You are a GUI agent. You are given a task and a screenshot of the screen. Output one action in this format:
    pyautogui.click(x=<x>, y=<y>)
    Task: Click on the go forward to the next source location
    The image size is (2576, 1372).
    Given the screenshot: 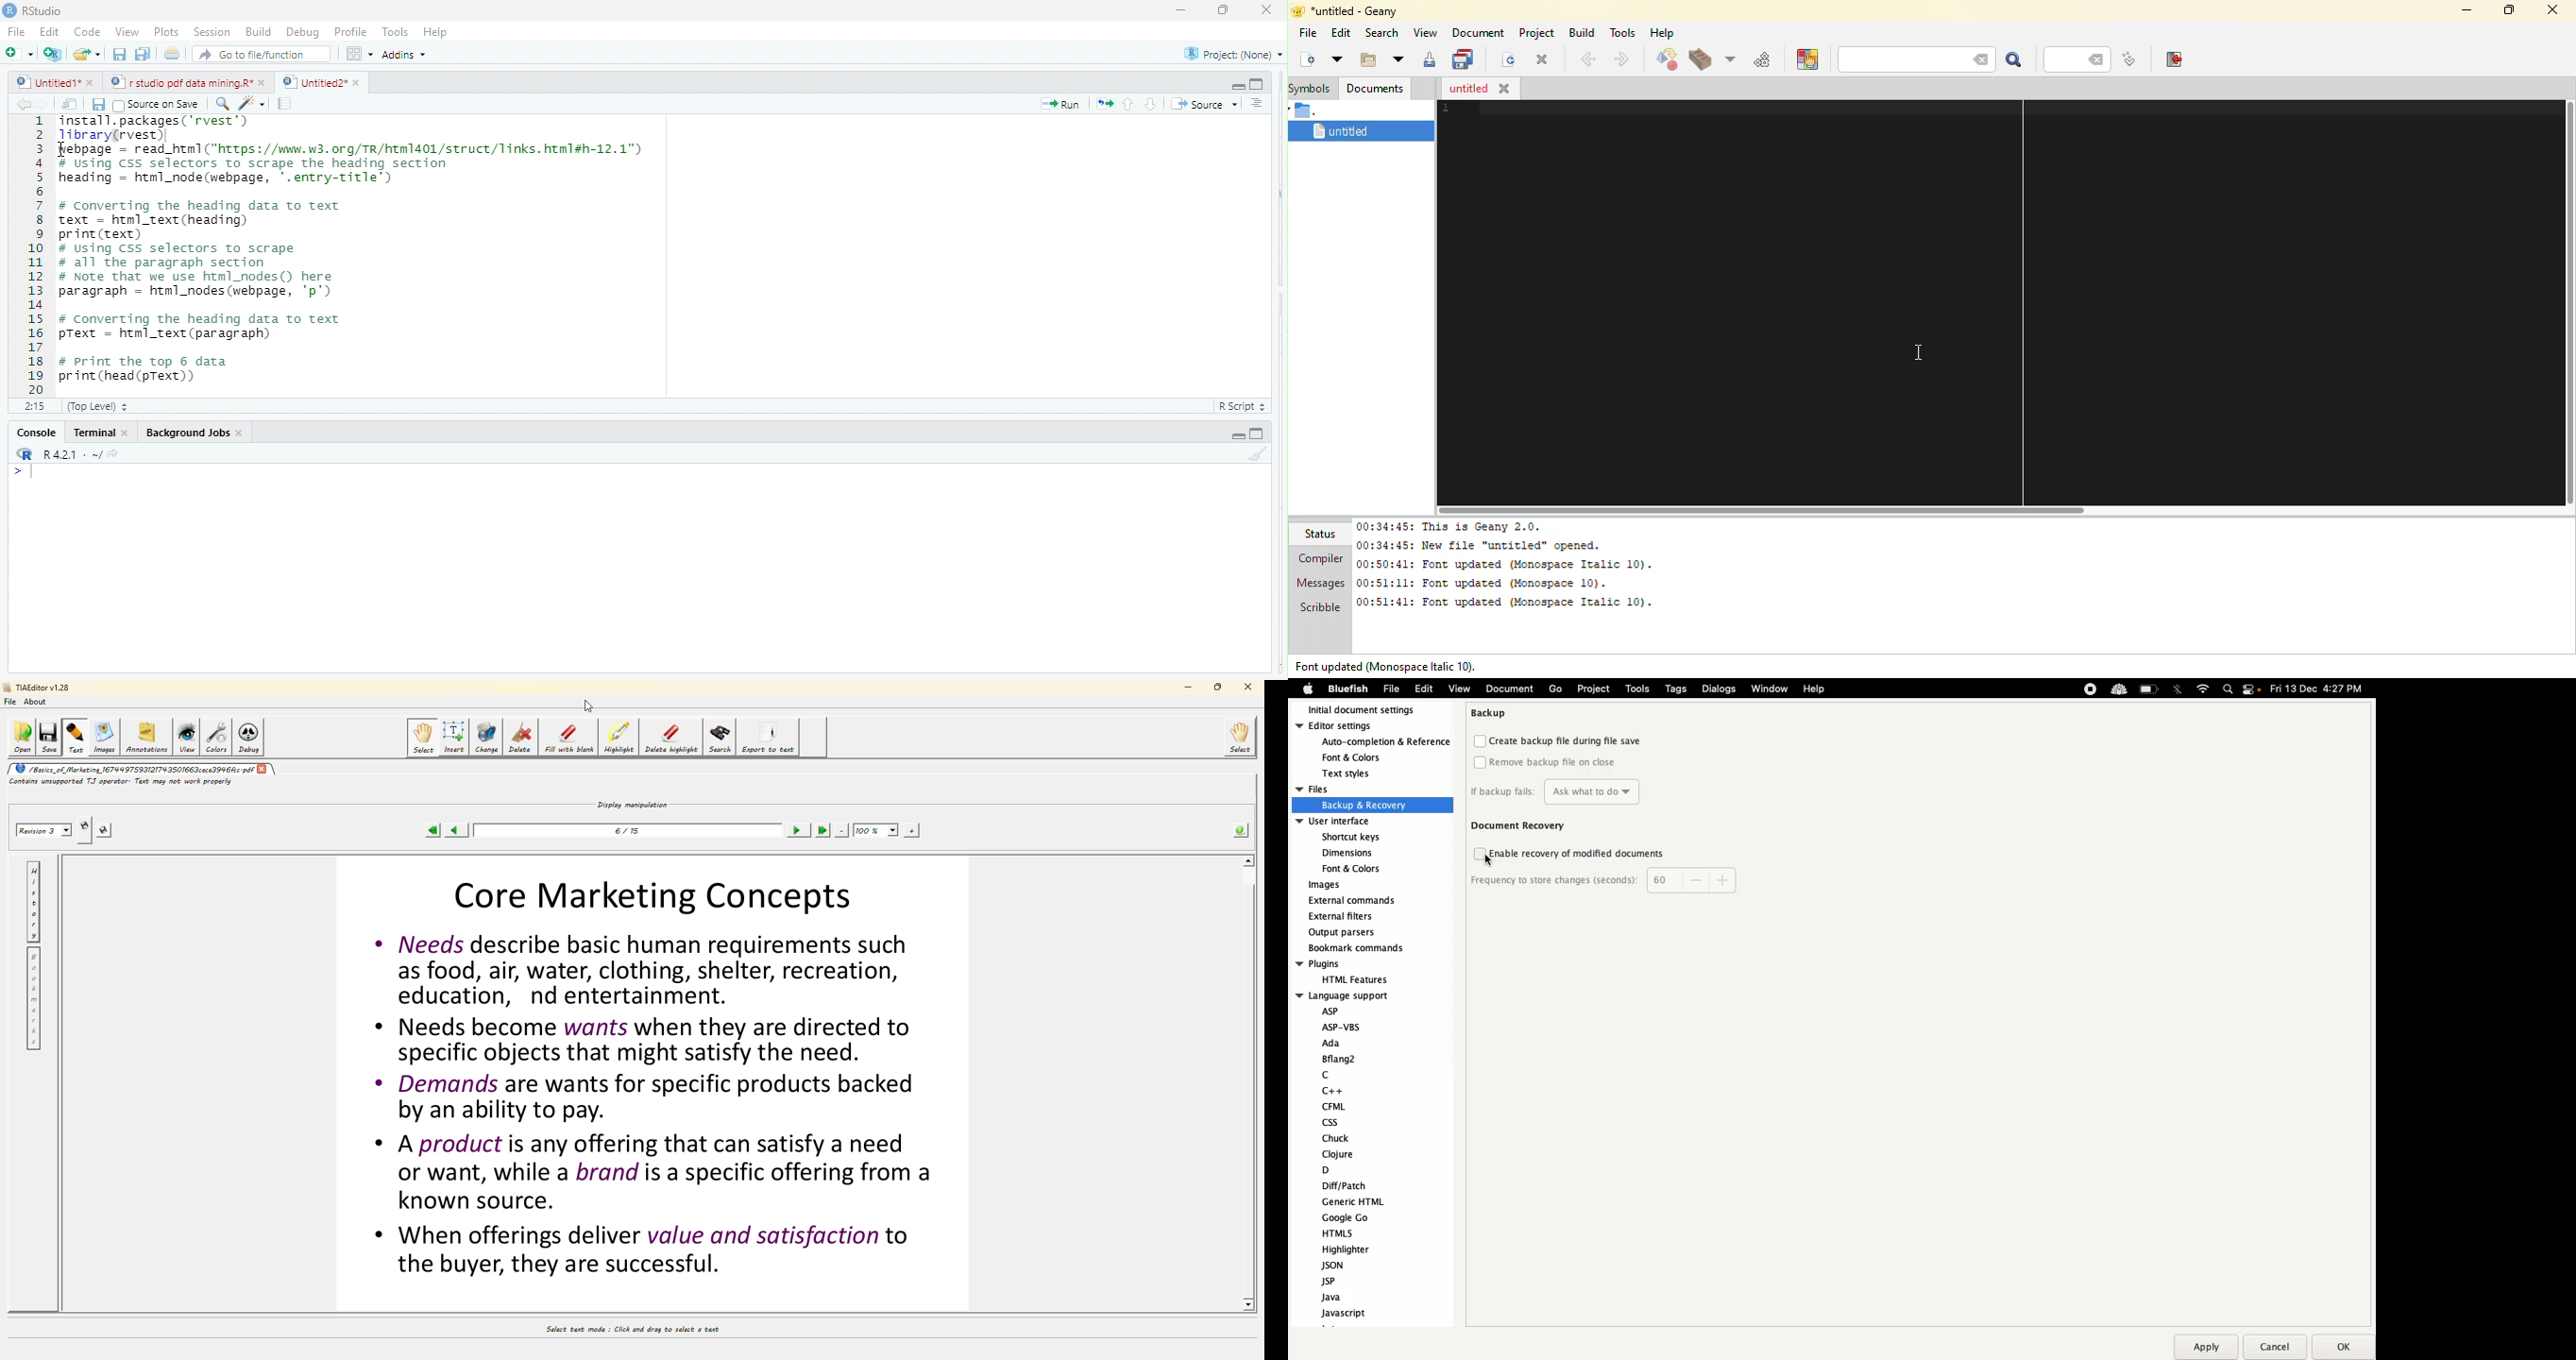 What is the action you would take?
    pyautogui.click(x=45, y=106)
    